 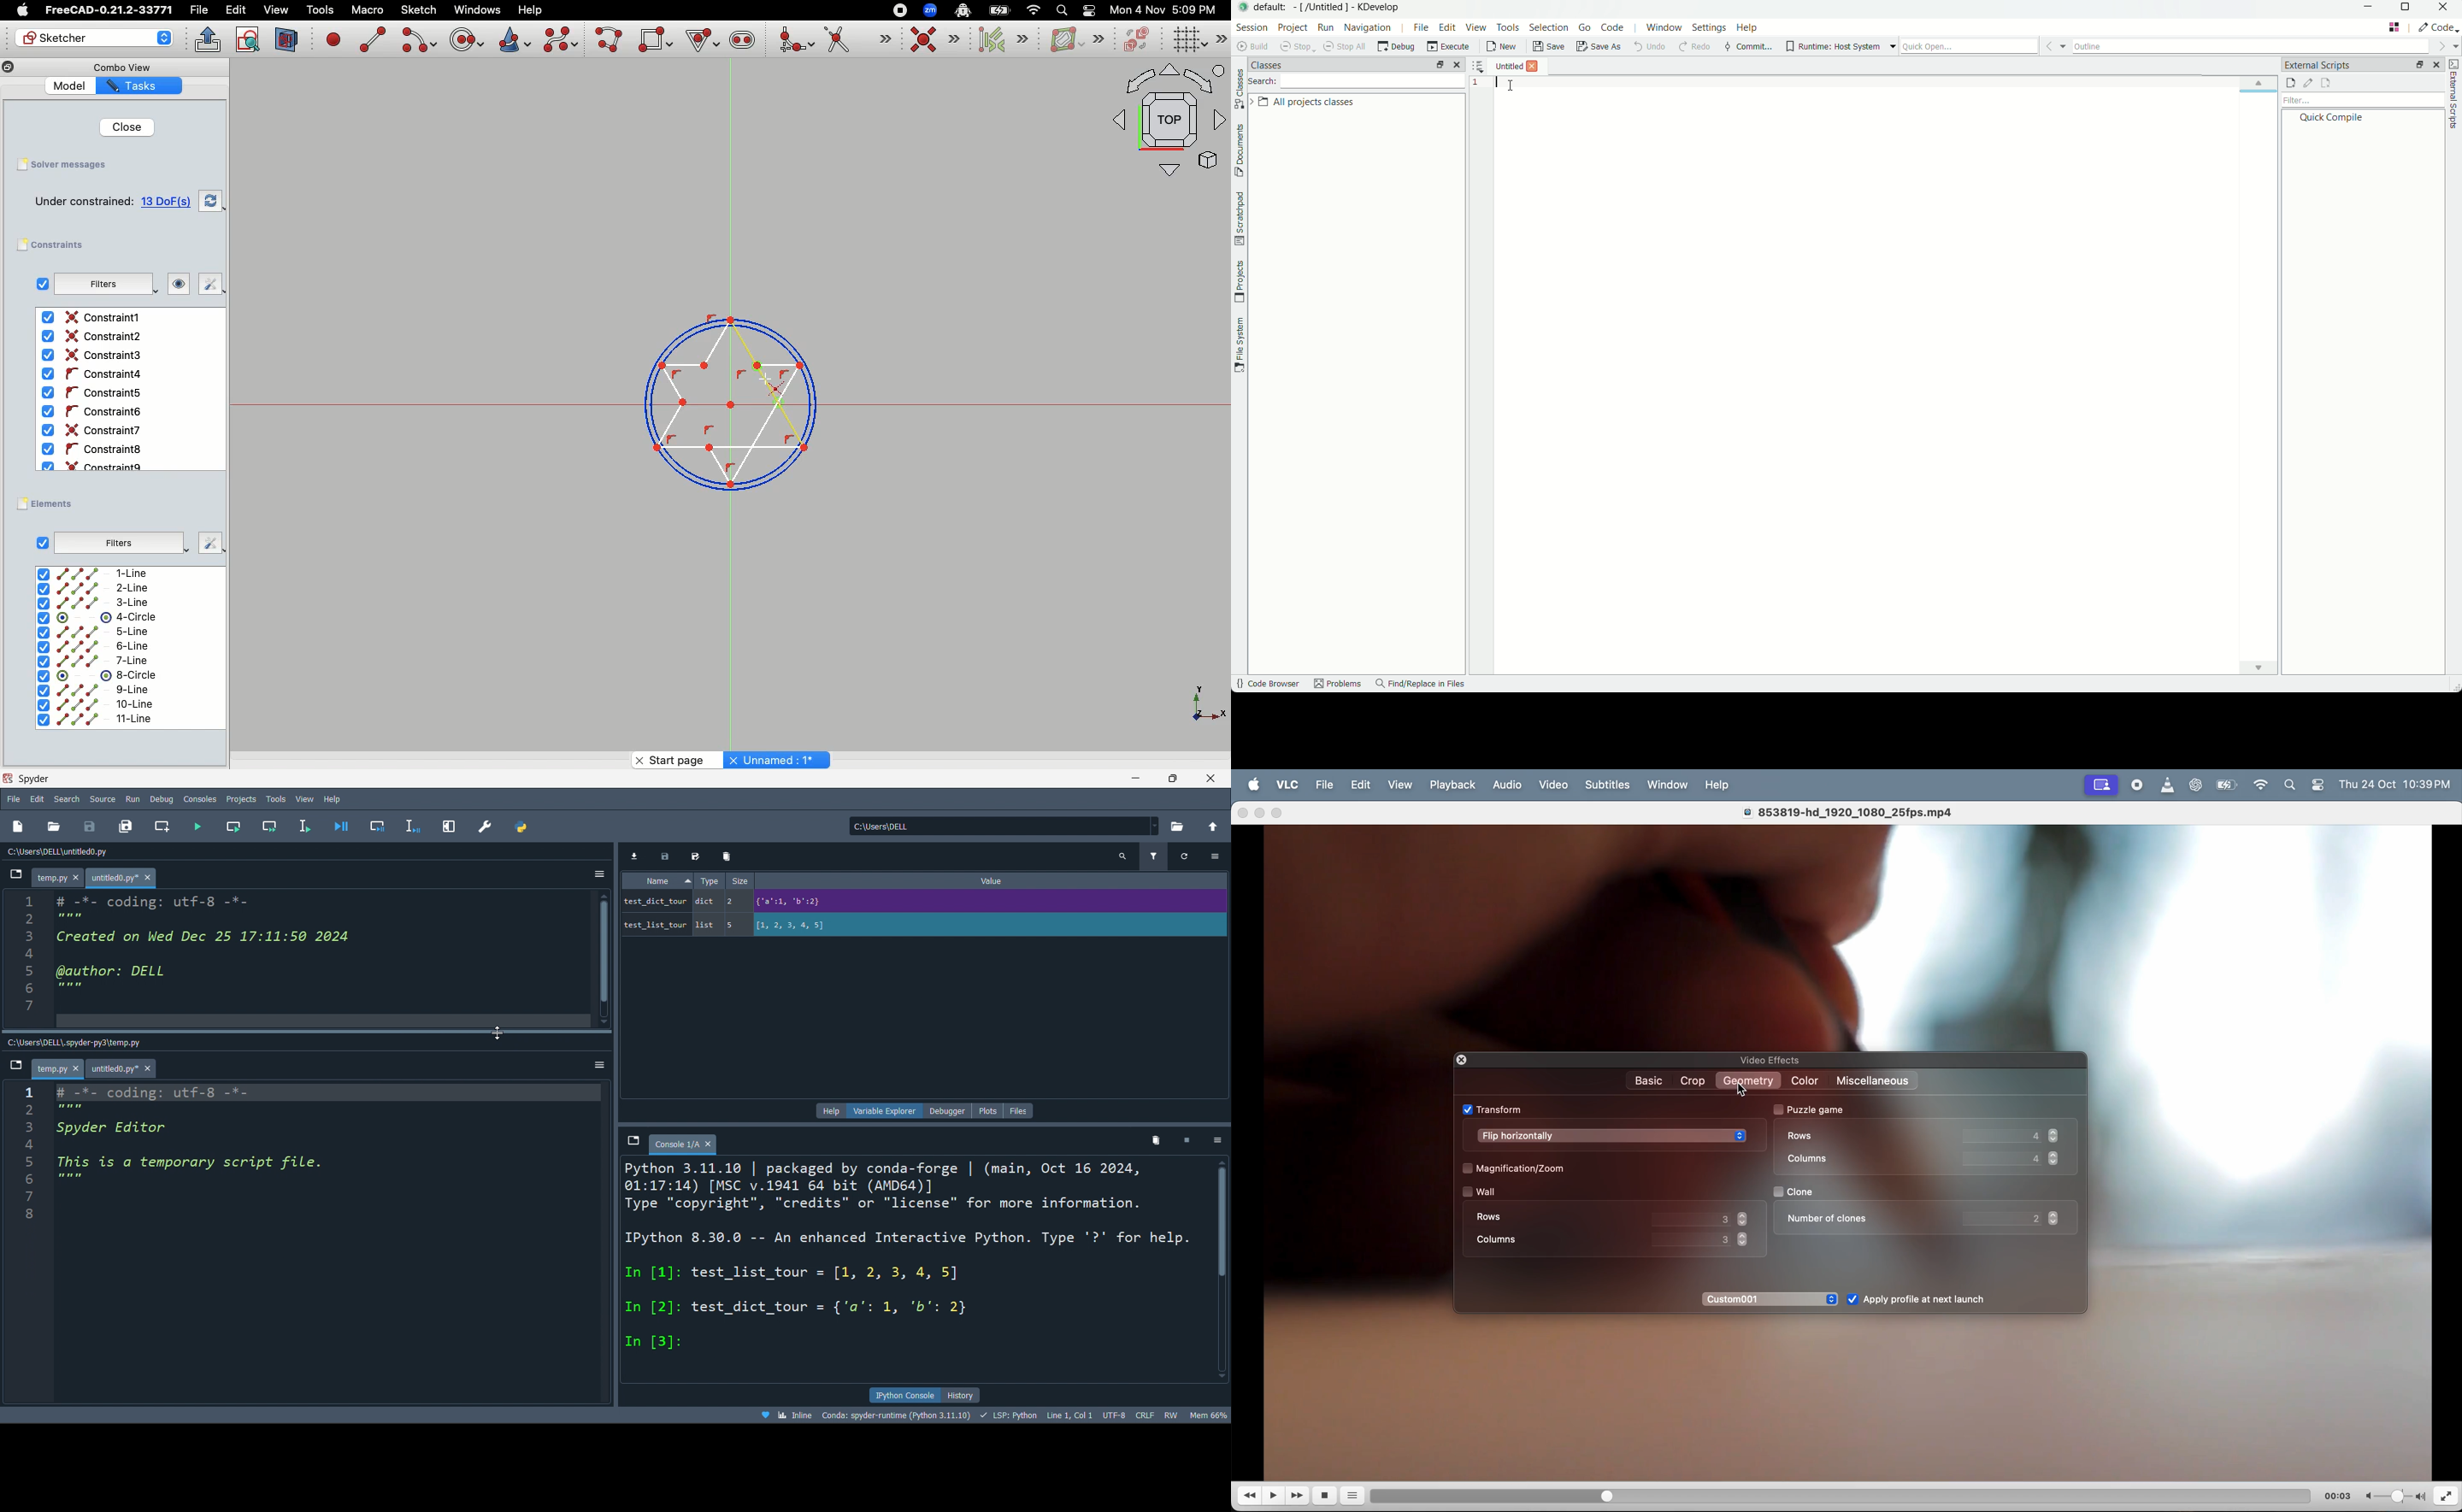 I want to click on Combo View, so click(x=119, y=67).